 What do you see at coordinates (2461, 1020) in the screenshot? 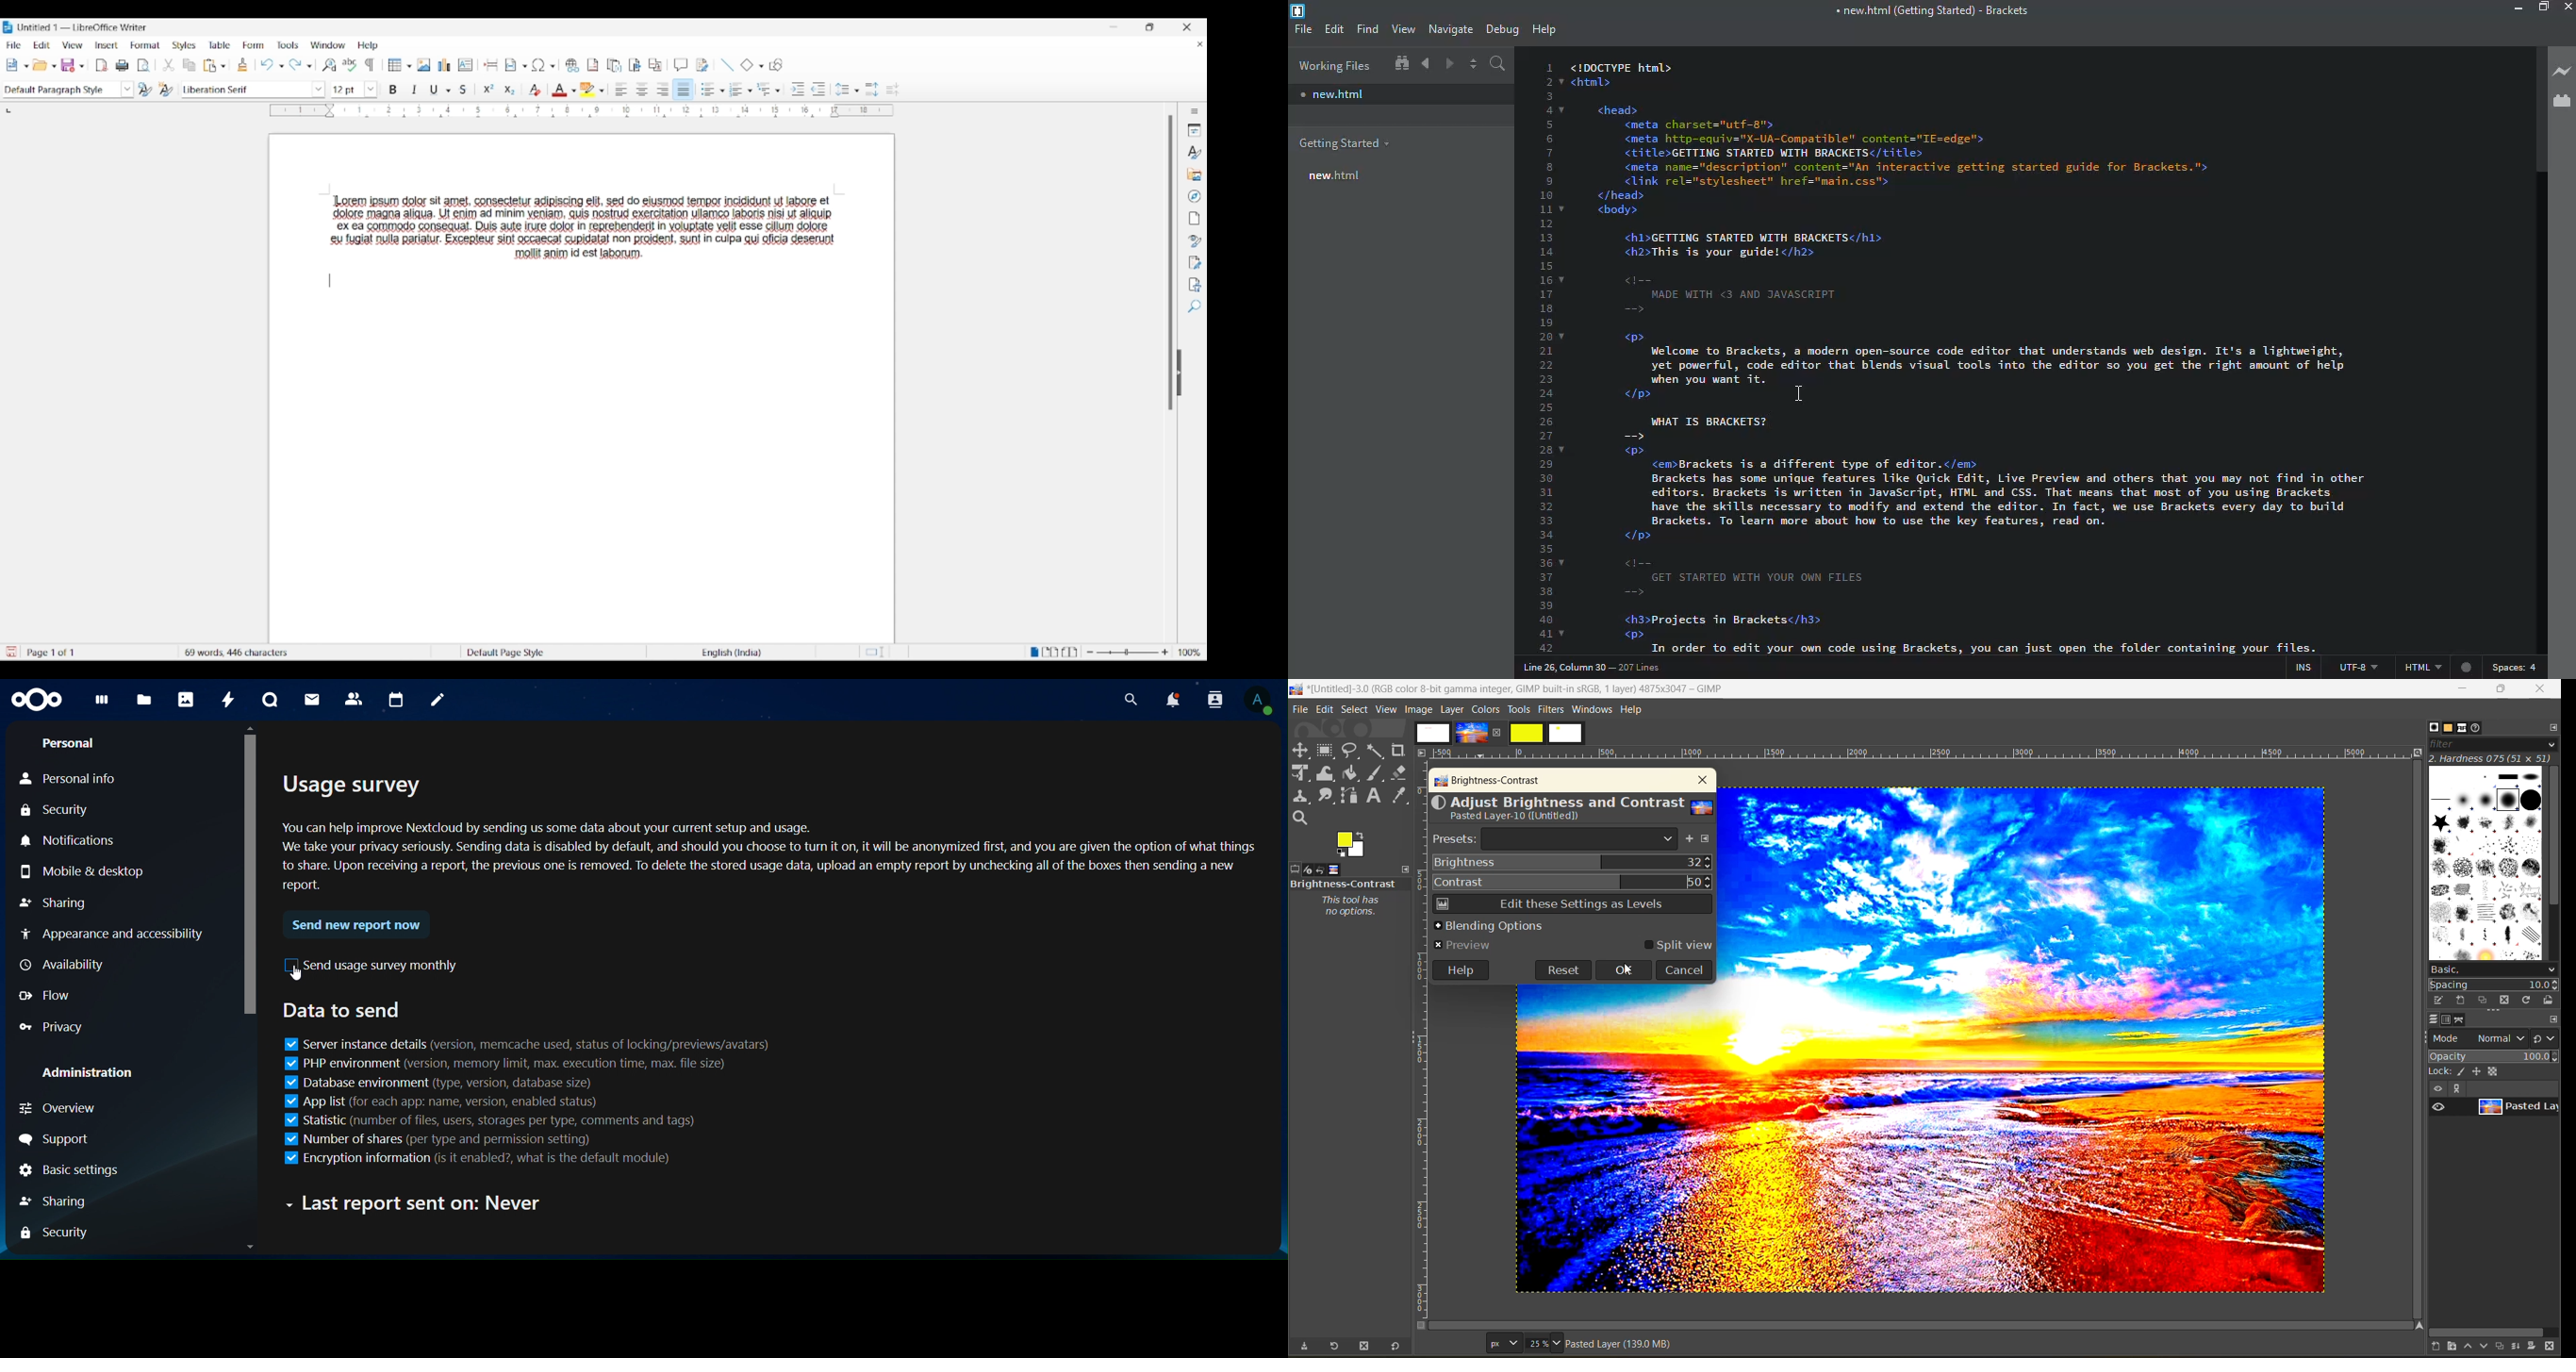
I see `paths` at bounding box center [2461, 1020].